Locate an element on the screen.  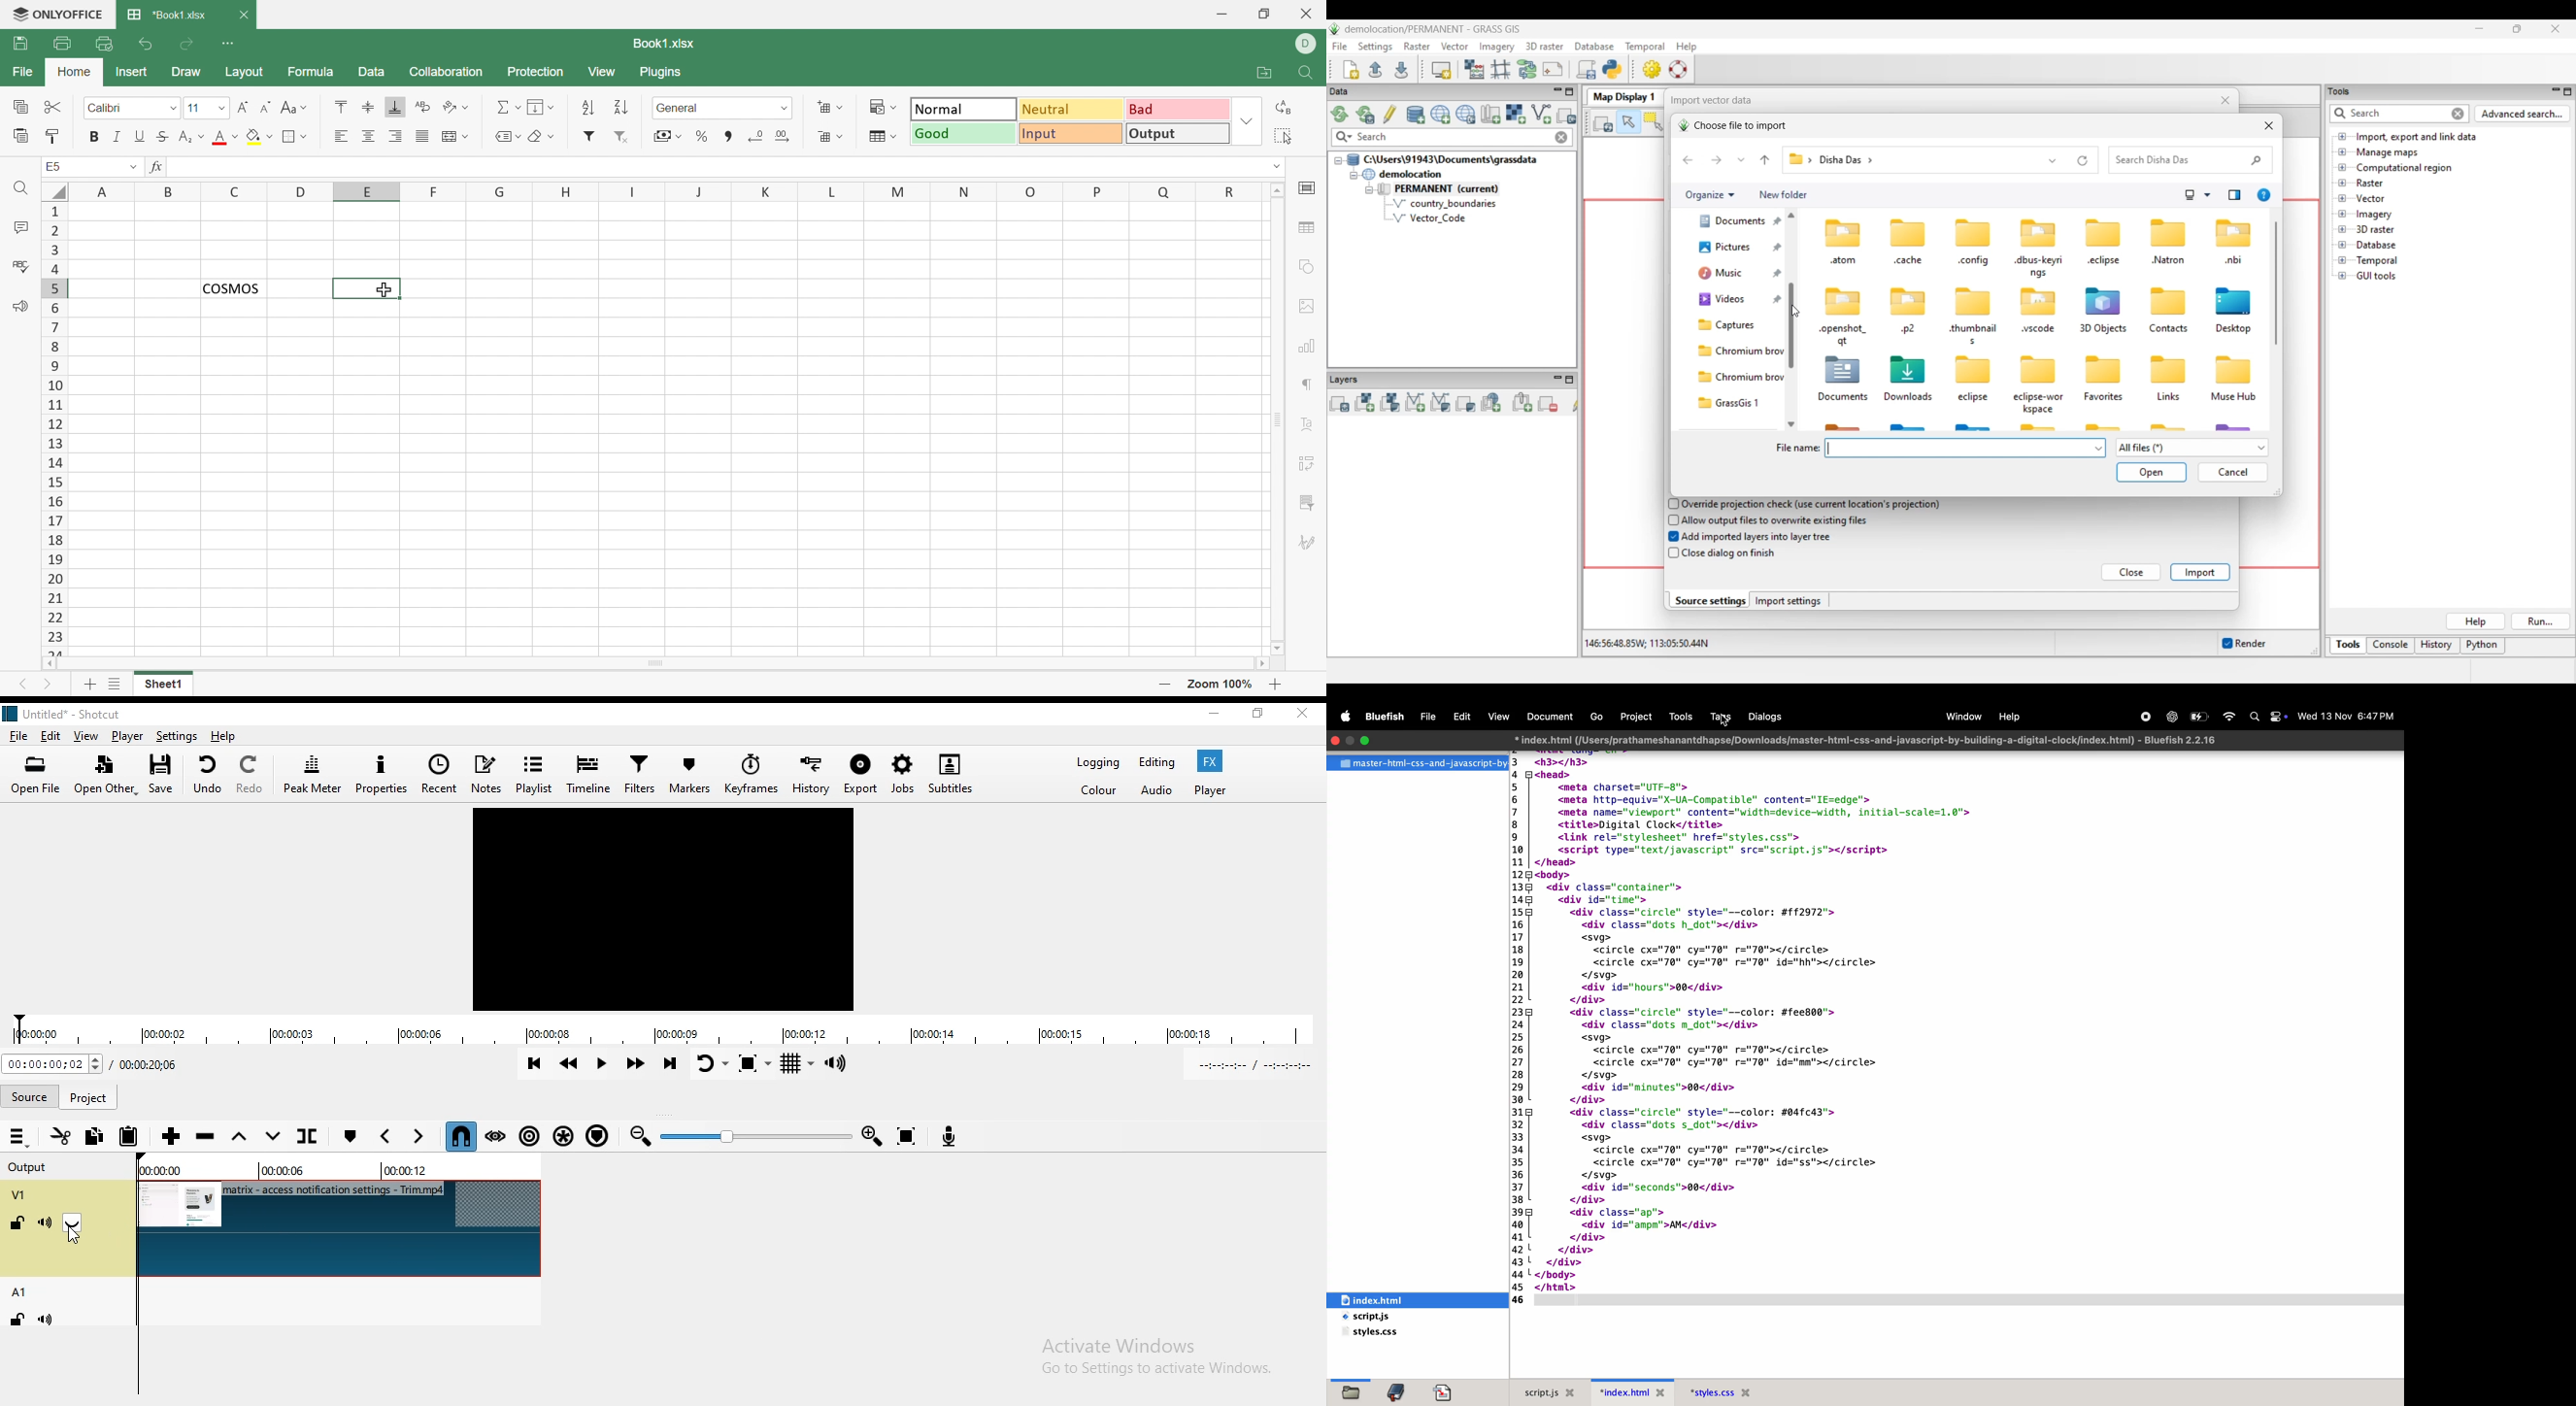
Pivot settings is located at coordinates (1308, 466).